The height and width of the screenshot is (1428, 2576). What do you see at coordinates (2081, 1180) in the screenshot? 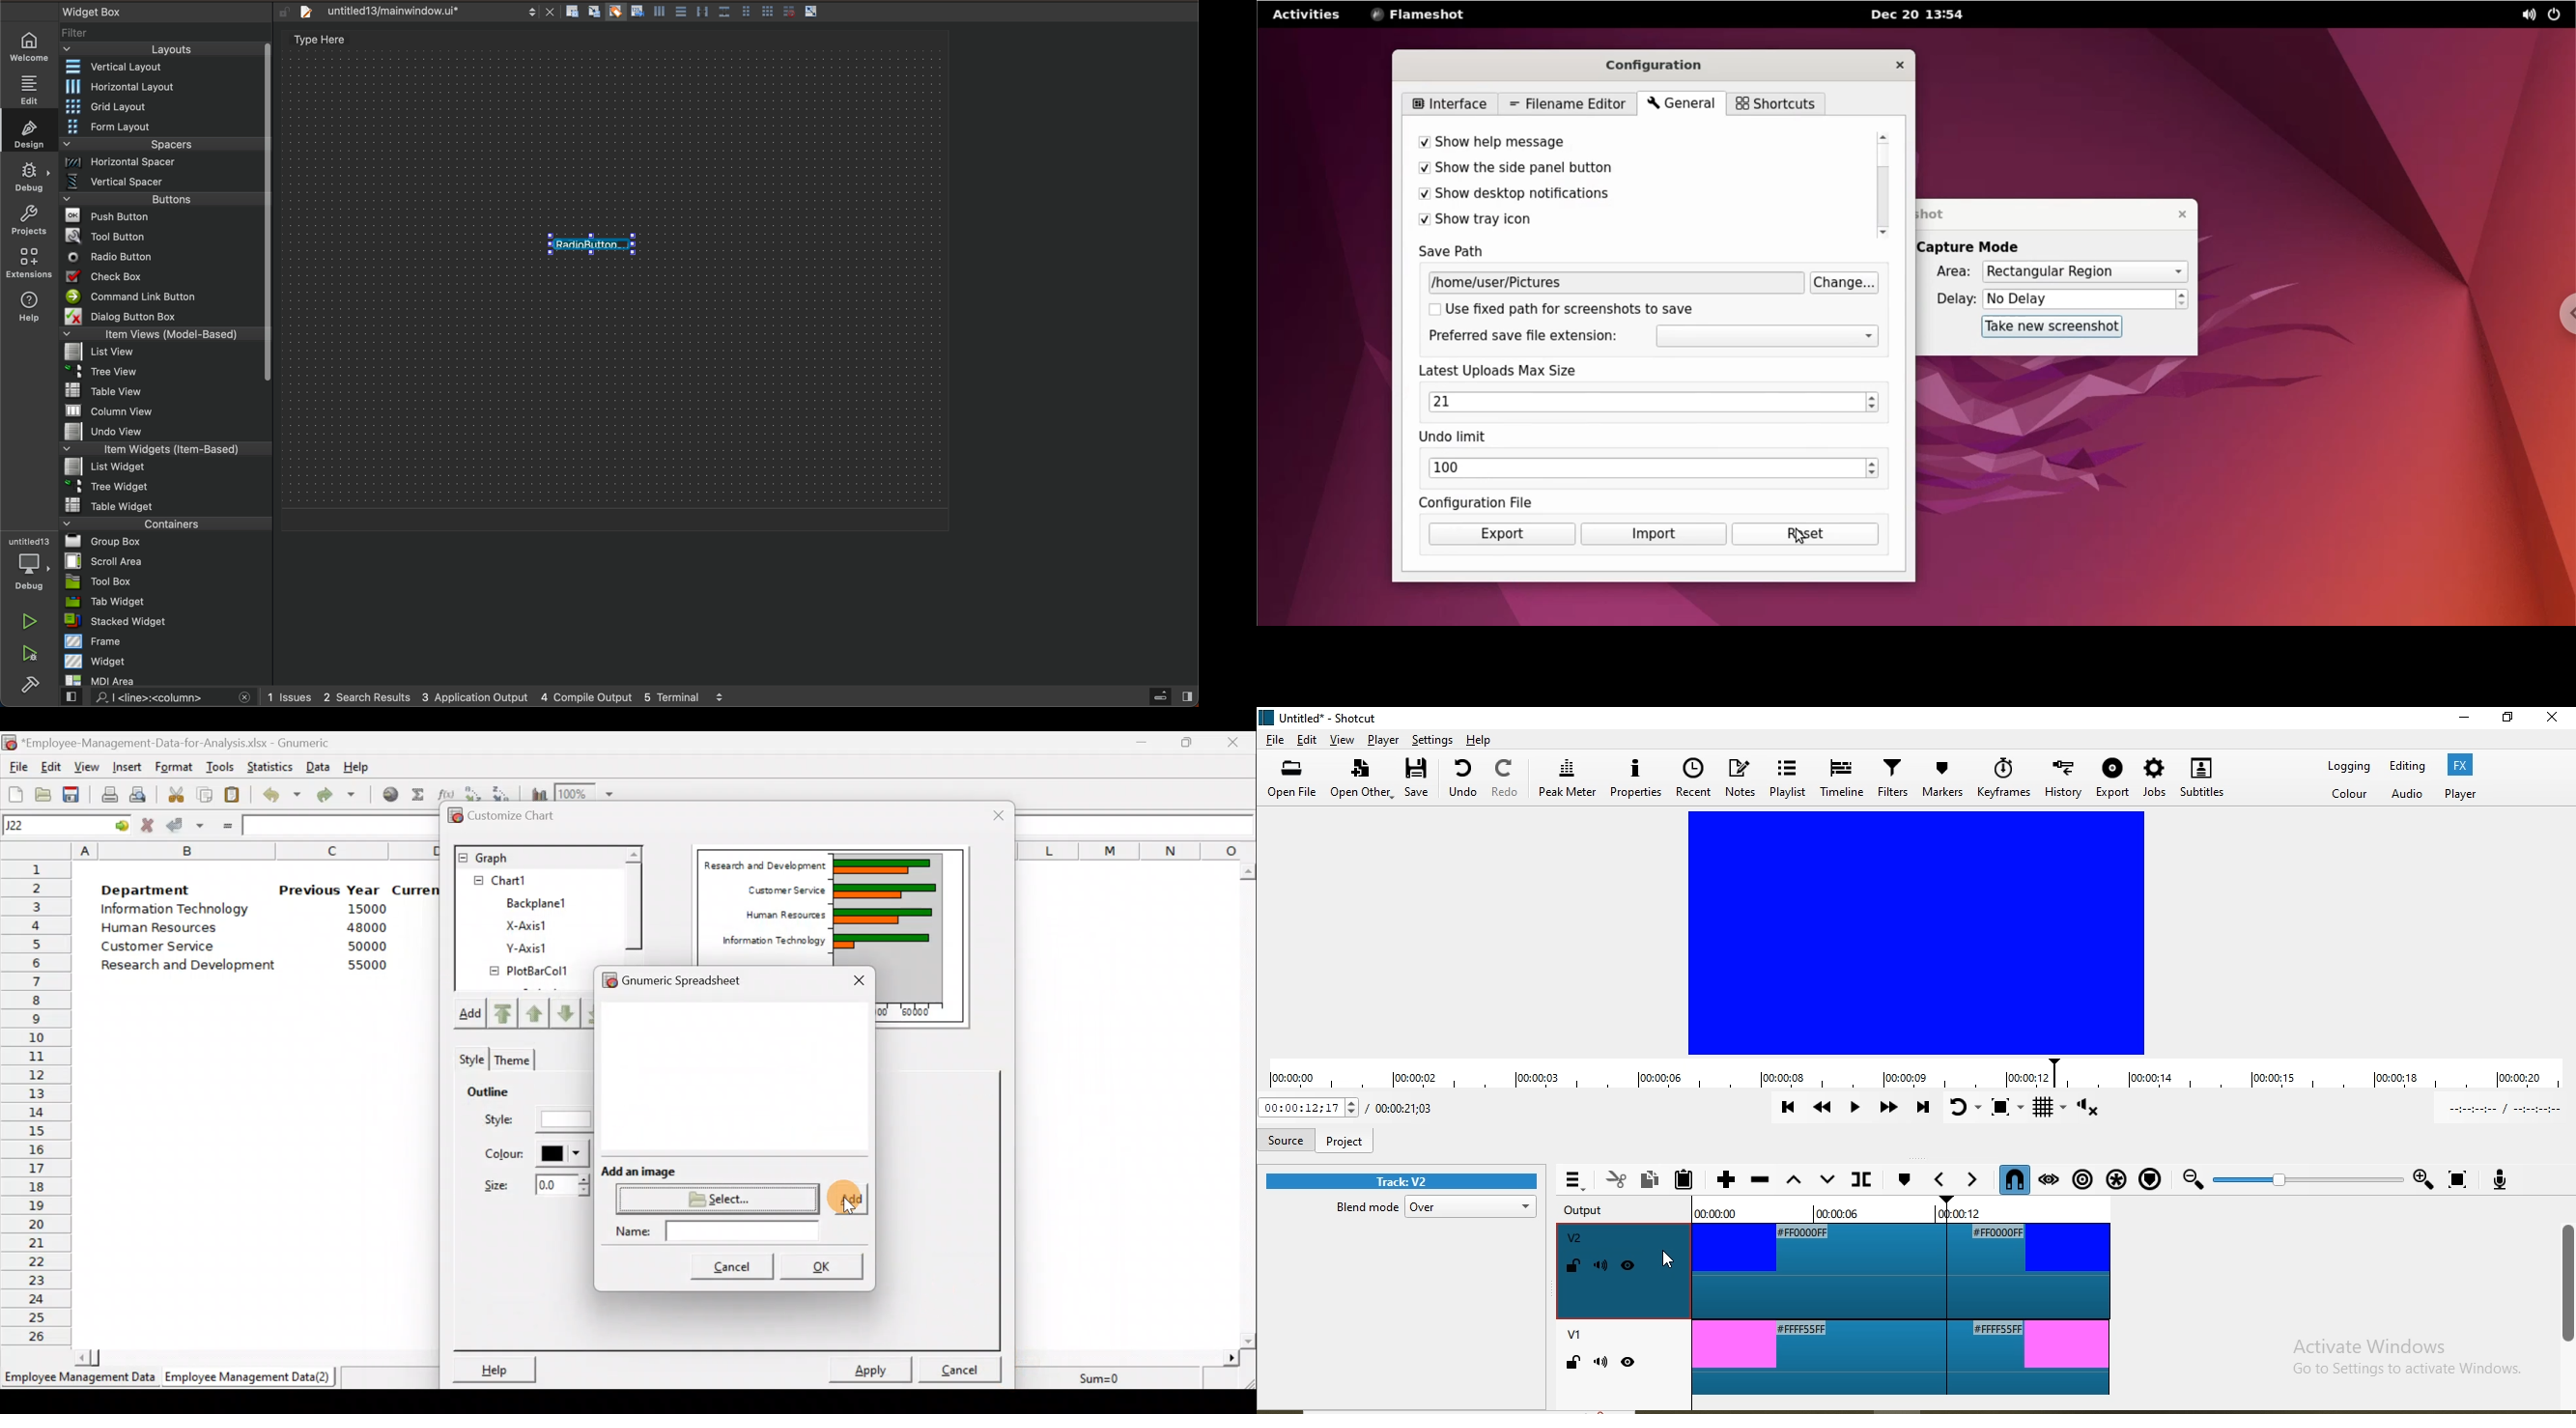
I see `Ripple` at bounding box center [2081, 1180].